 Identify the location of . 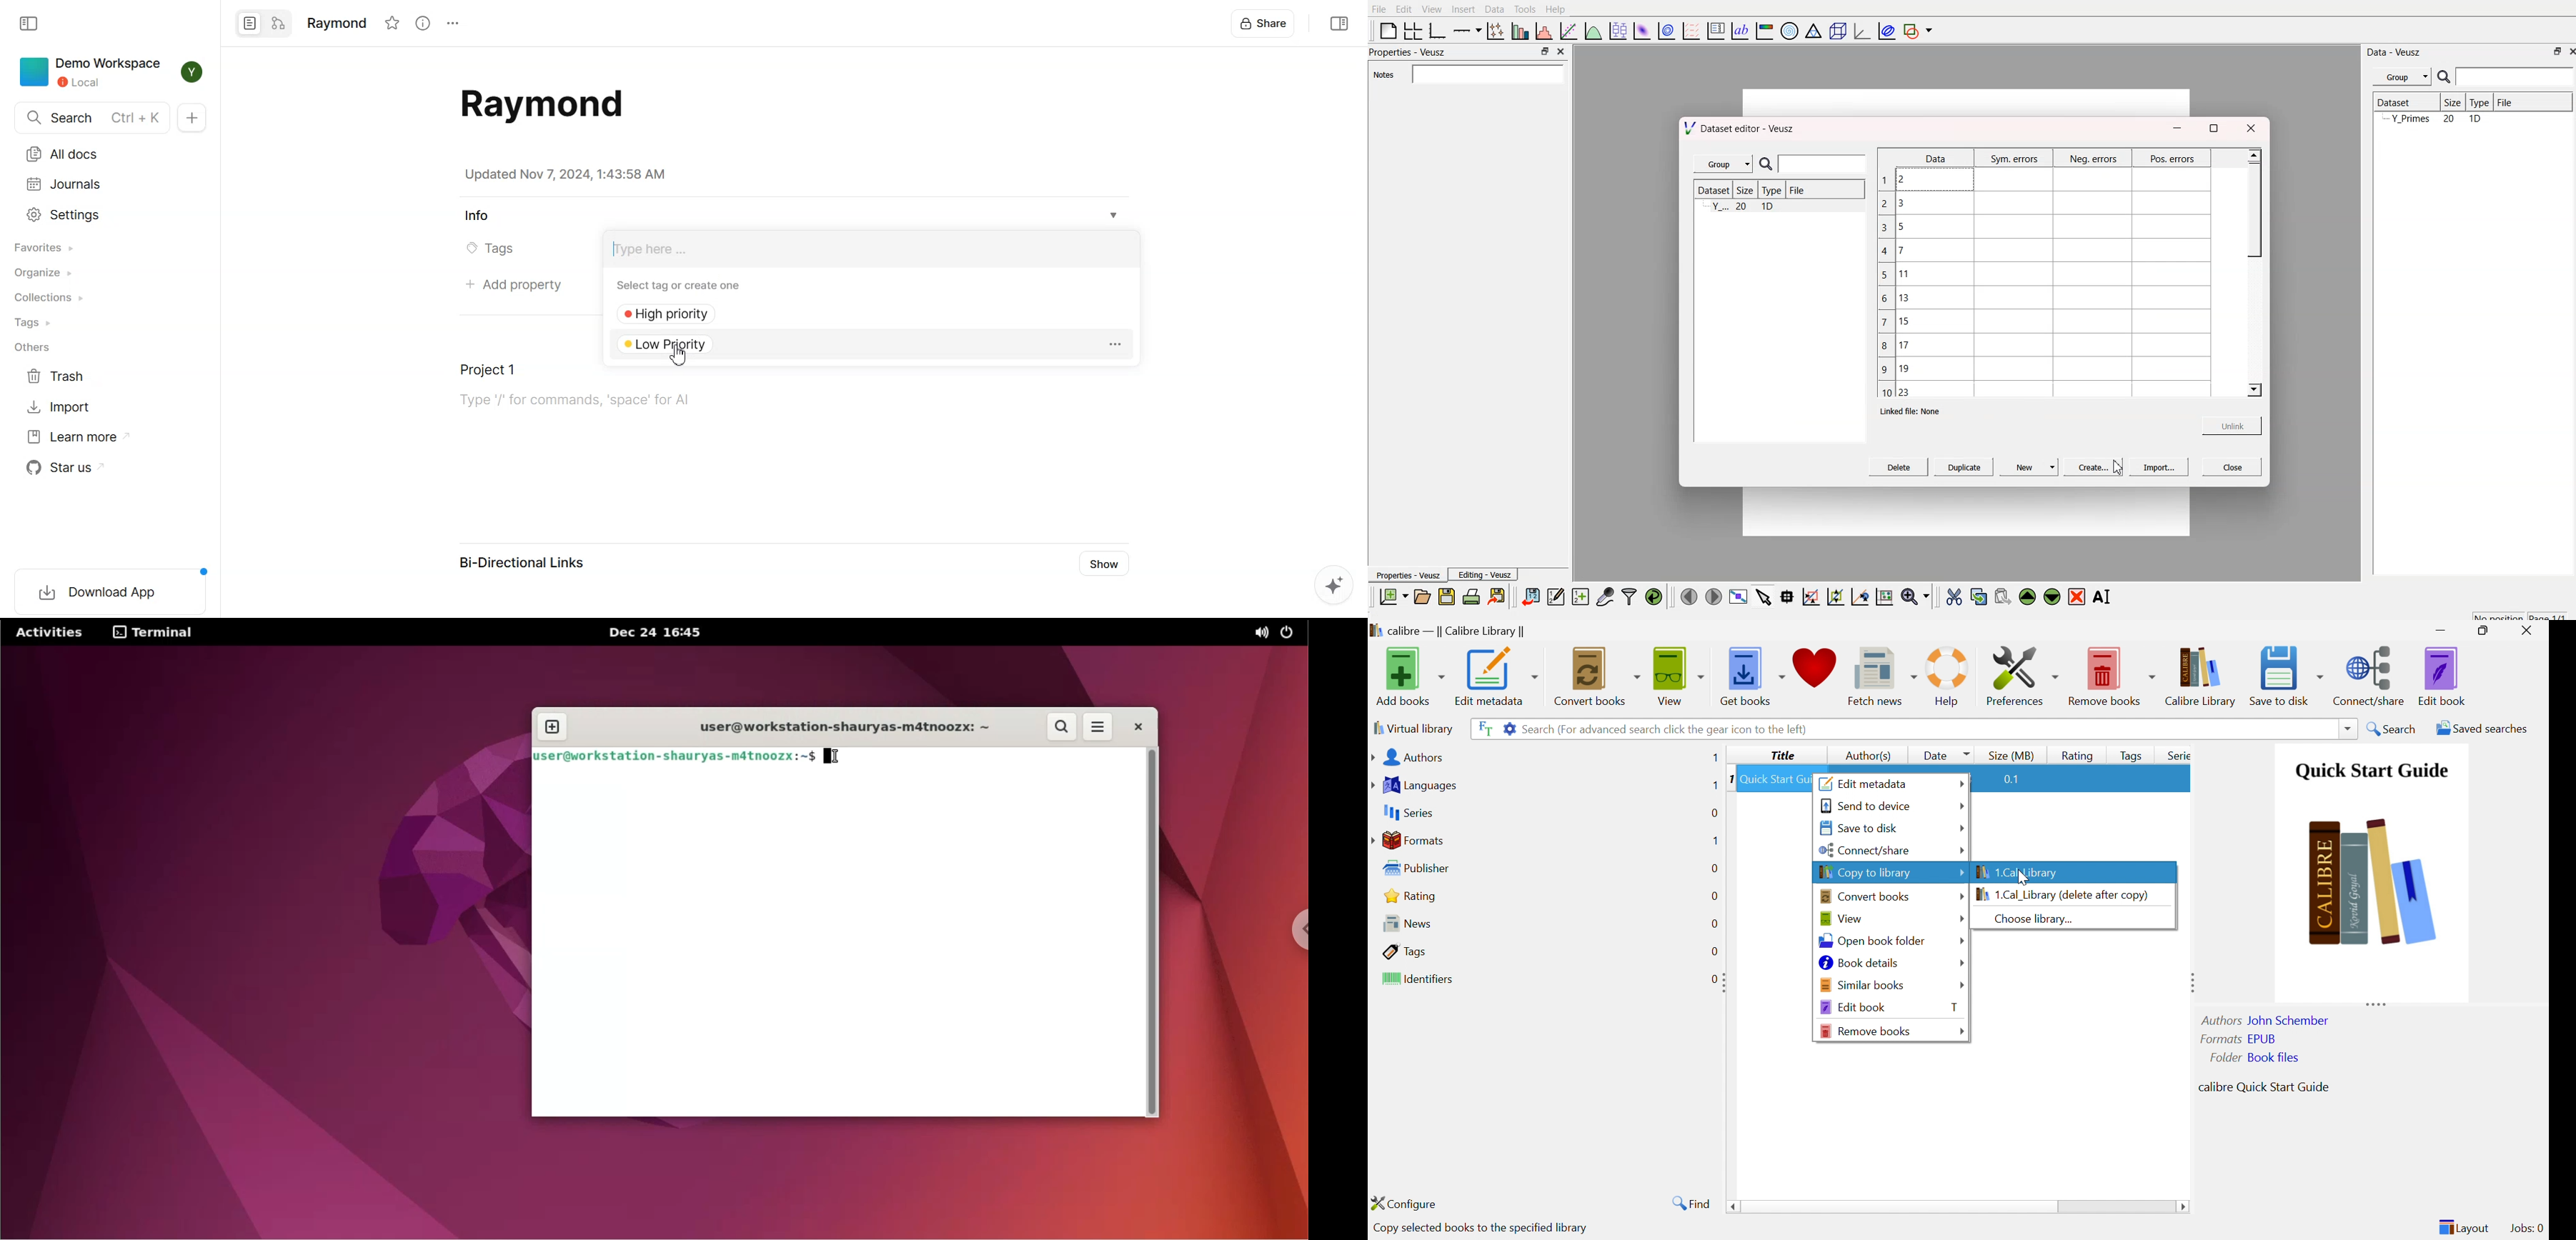
(2078, 754).